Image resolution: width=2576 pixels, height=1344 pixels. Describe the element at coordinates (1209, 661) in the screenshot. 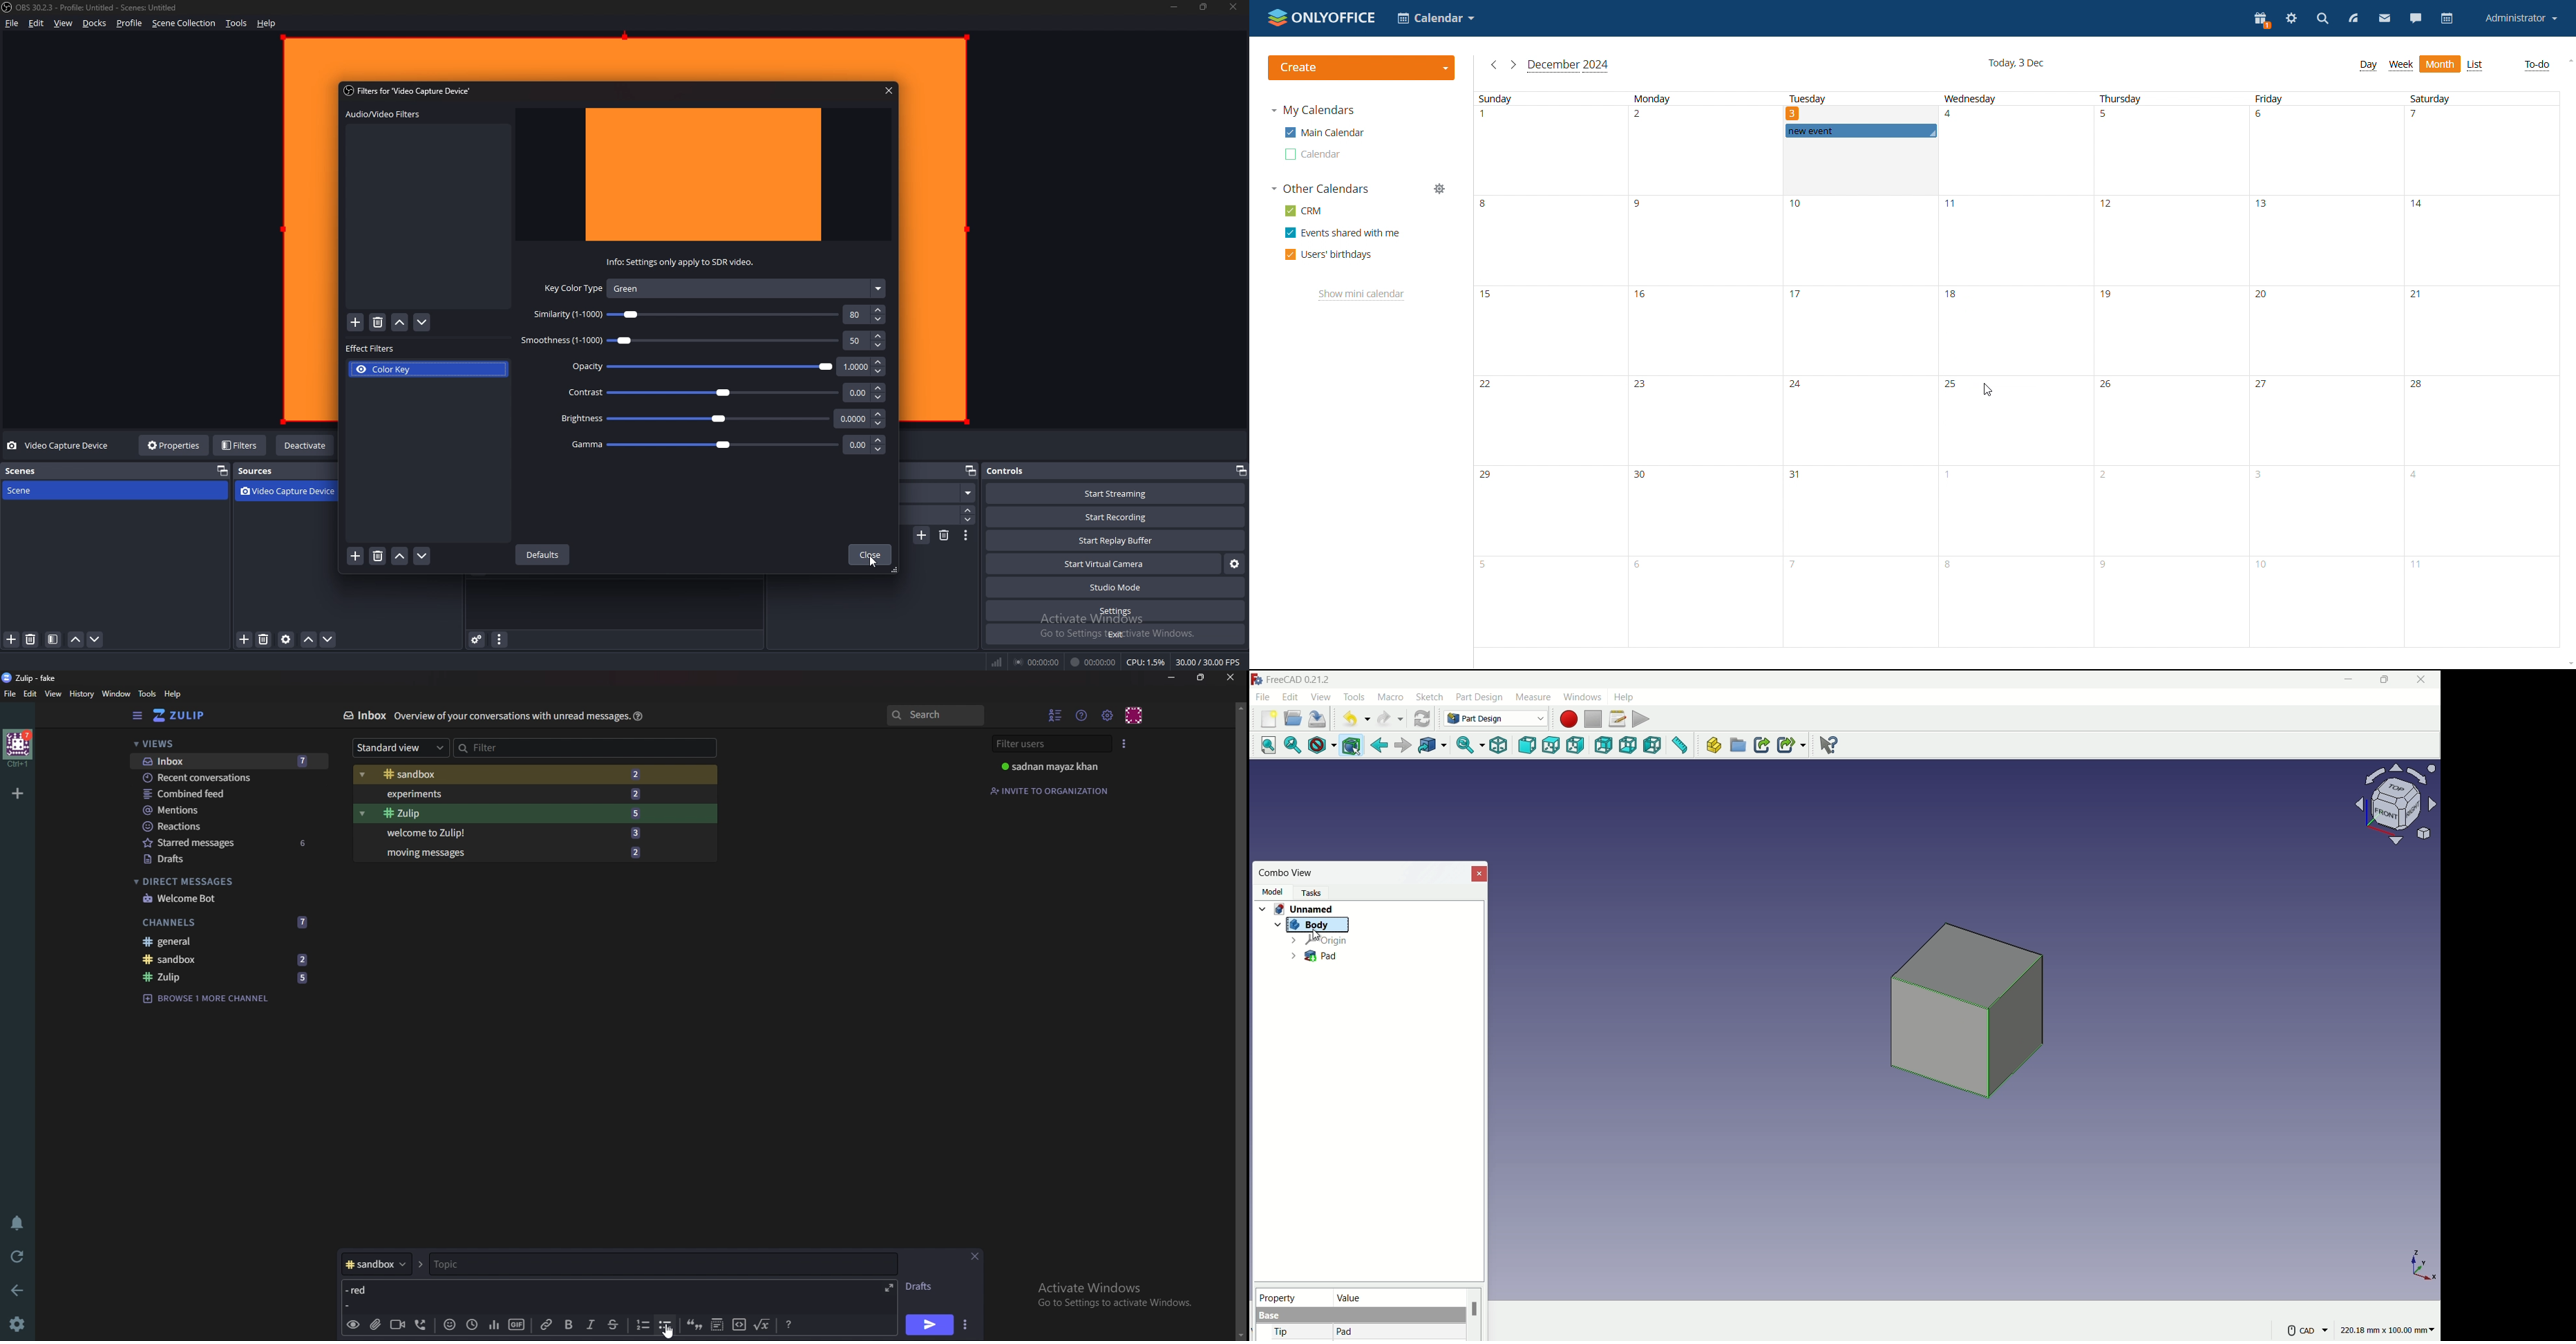

I see `30.00 / 30.00 FPS` at that location.